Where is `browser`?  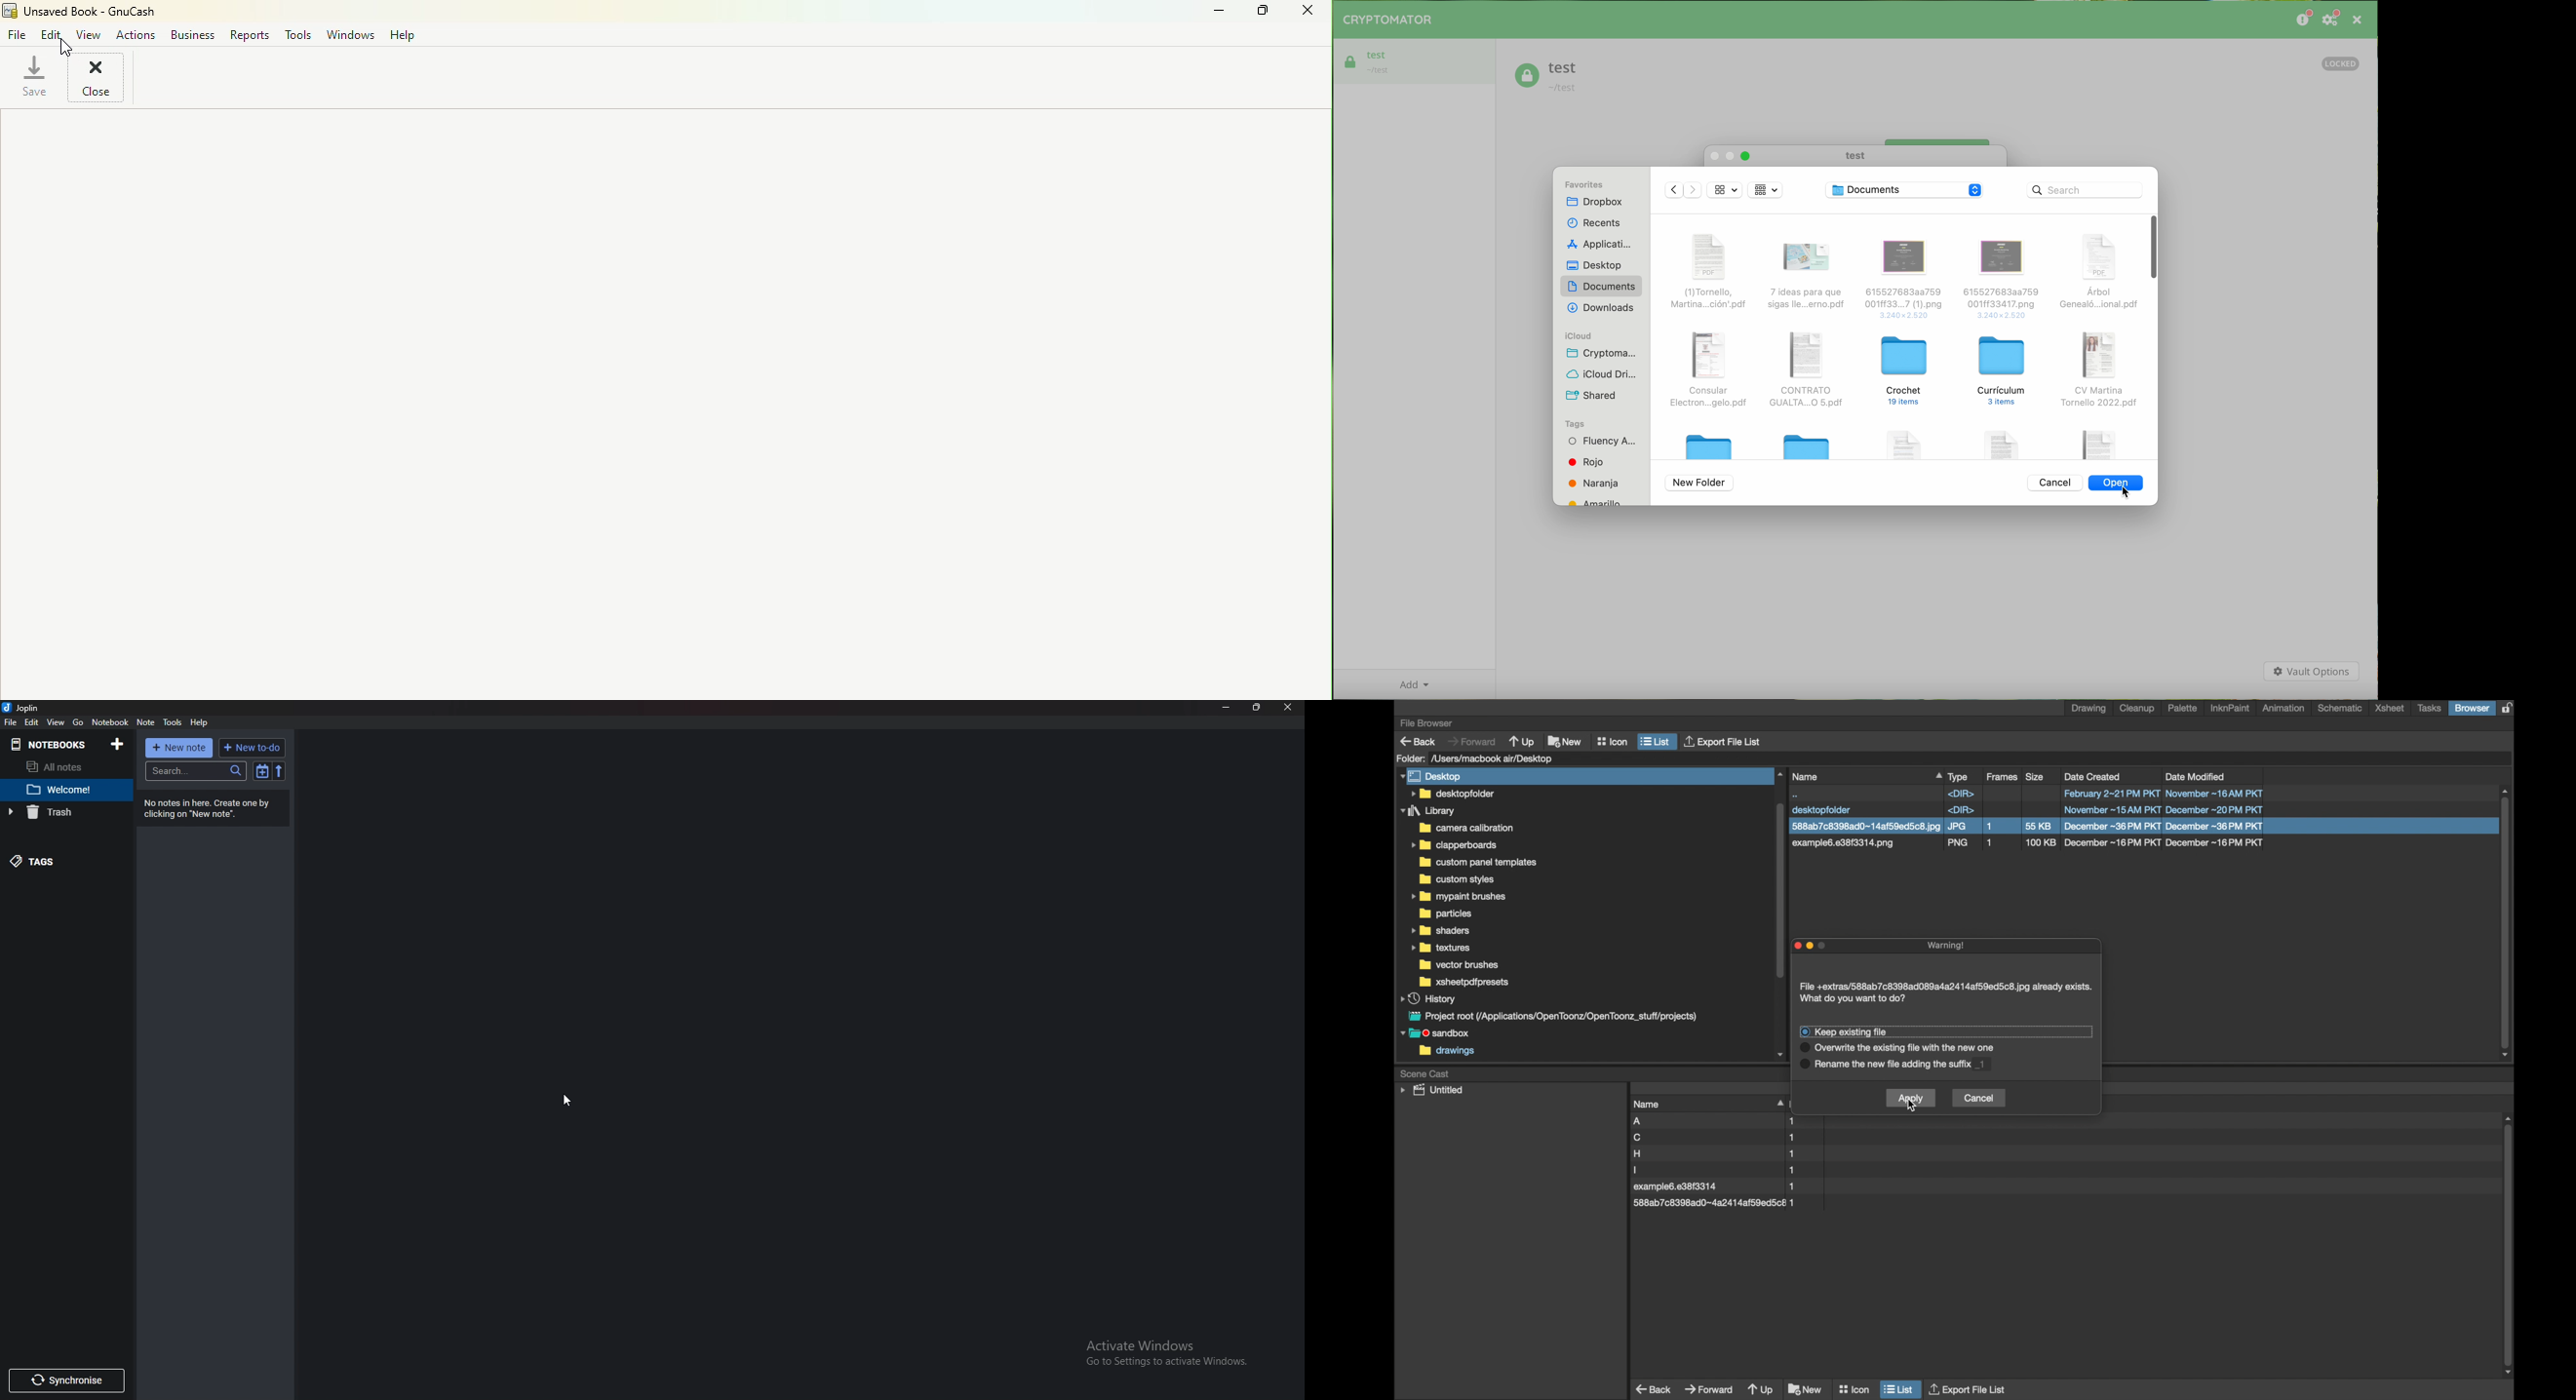 browser is located at coordinates (2472, 708).